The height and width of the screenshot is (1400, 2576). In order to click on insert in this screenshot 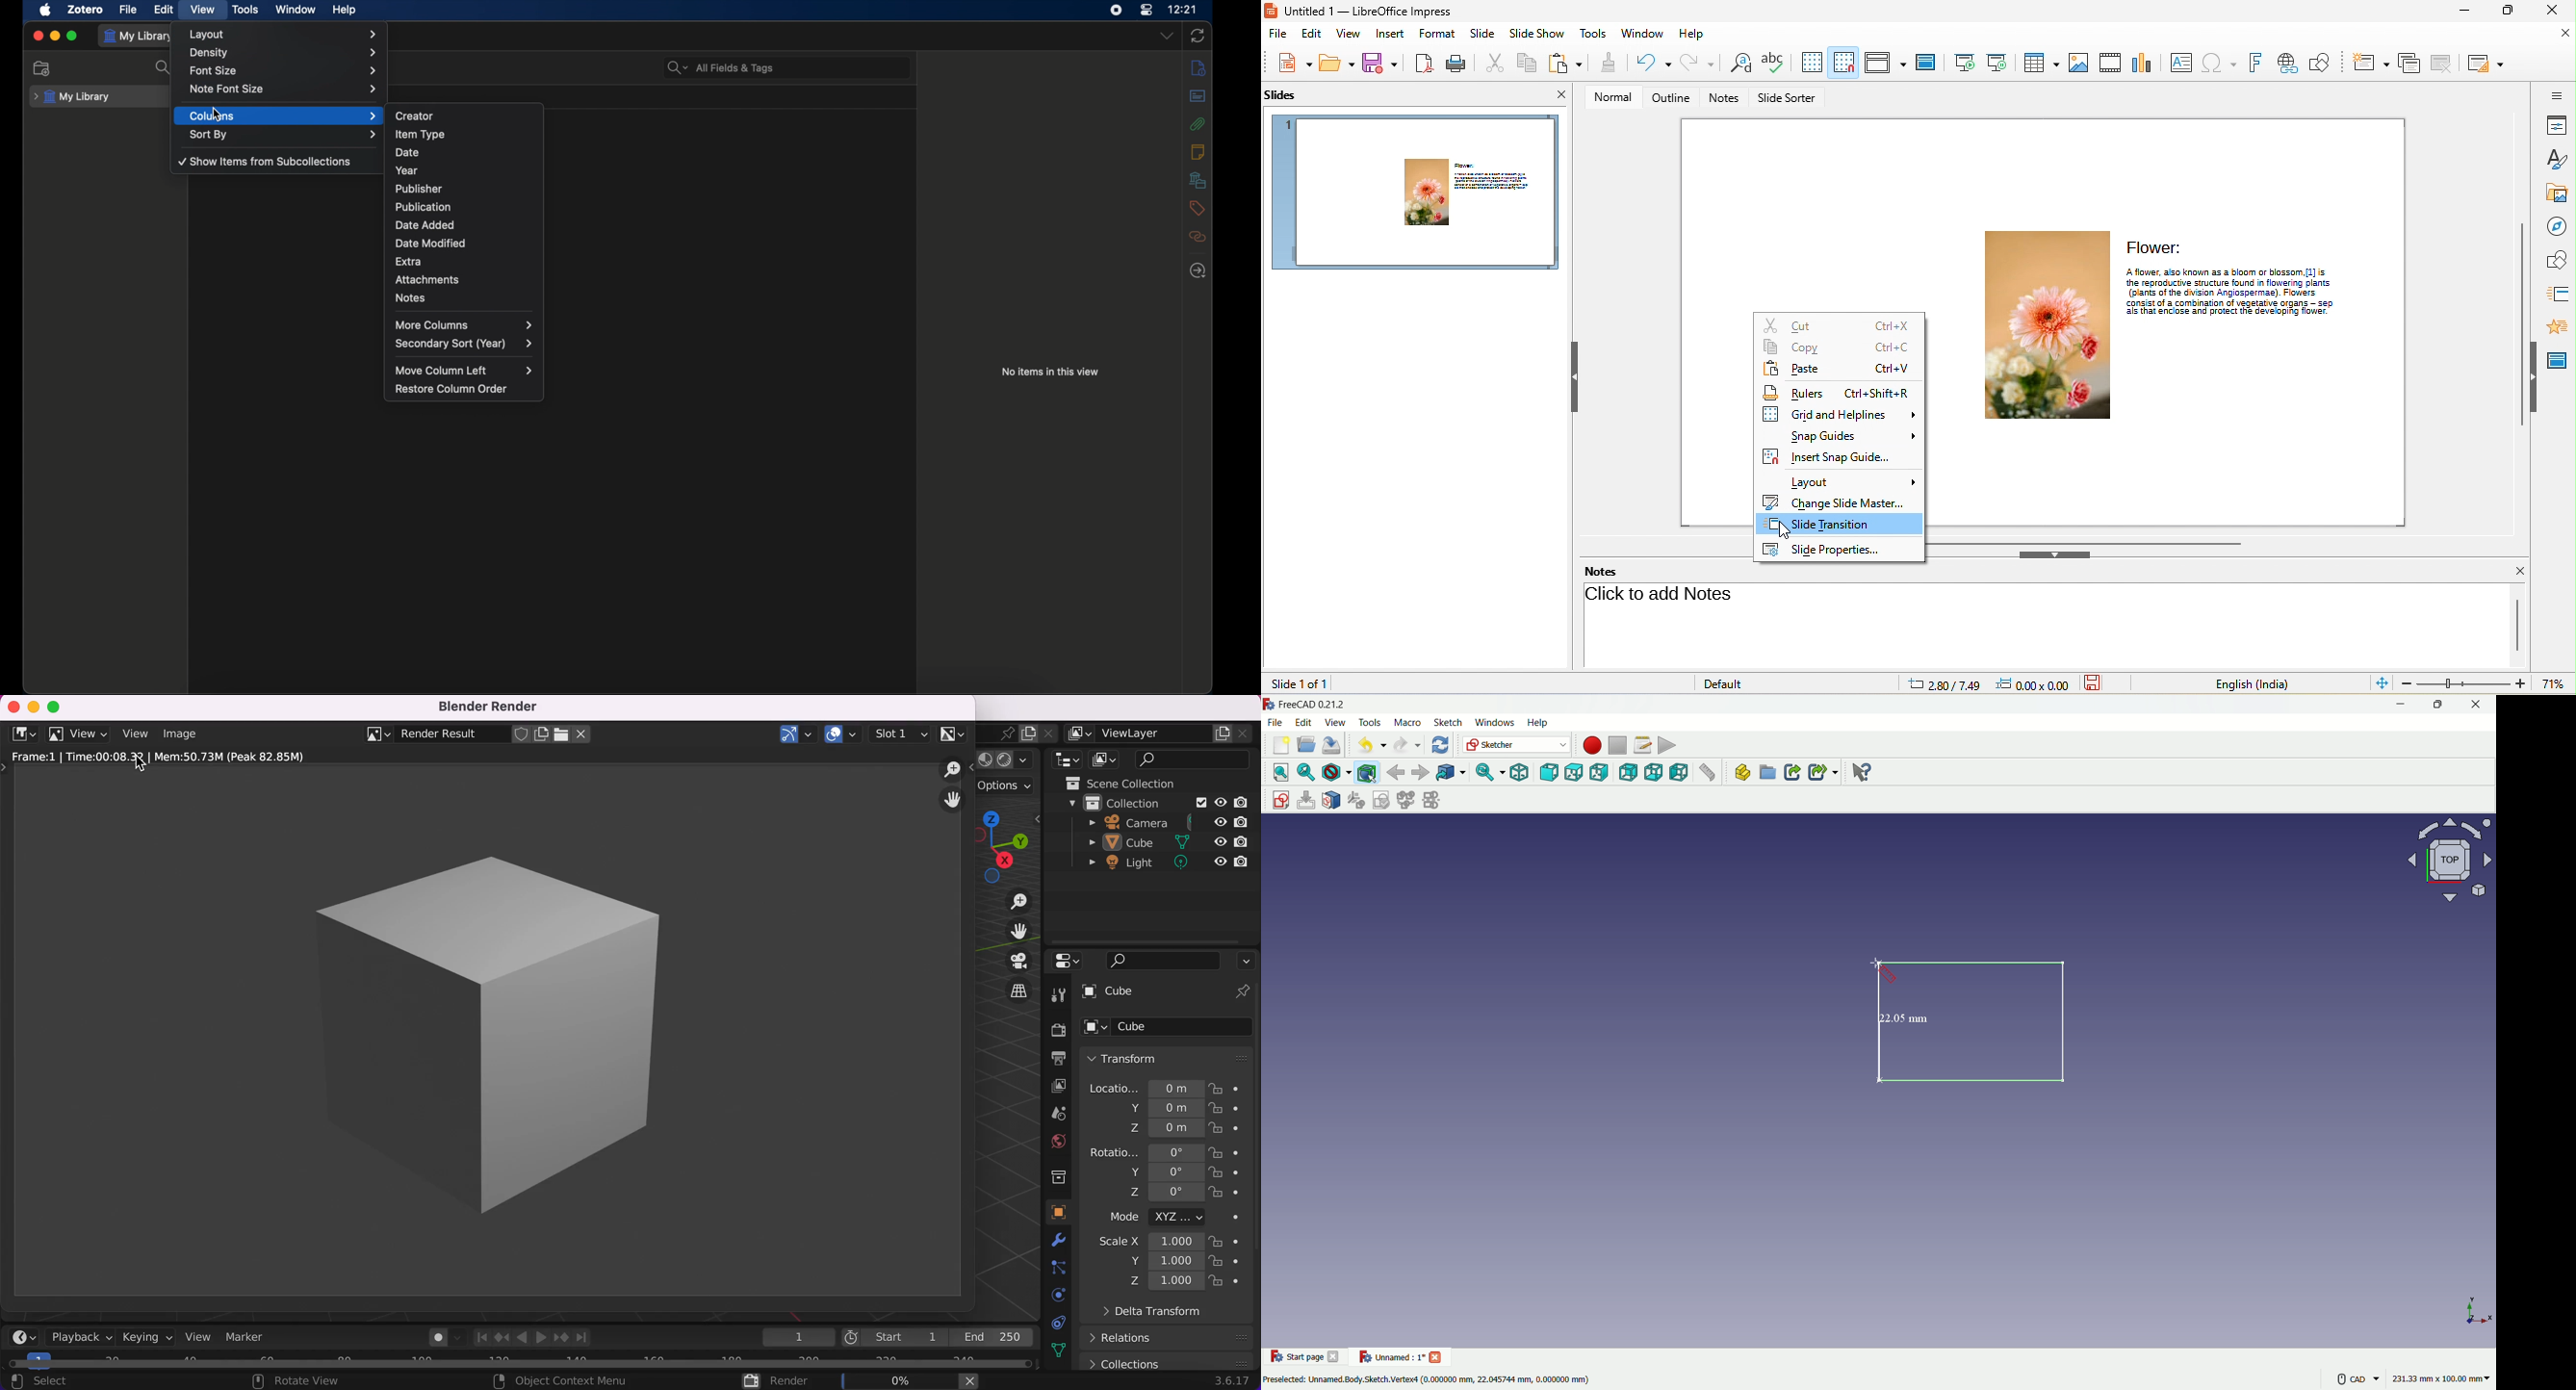, I will do `click(1391, 34)`.